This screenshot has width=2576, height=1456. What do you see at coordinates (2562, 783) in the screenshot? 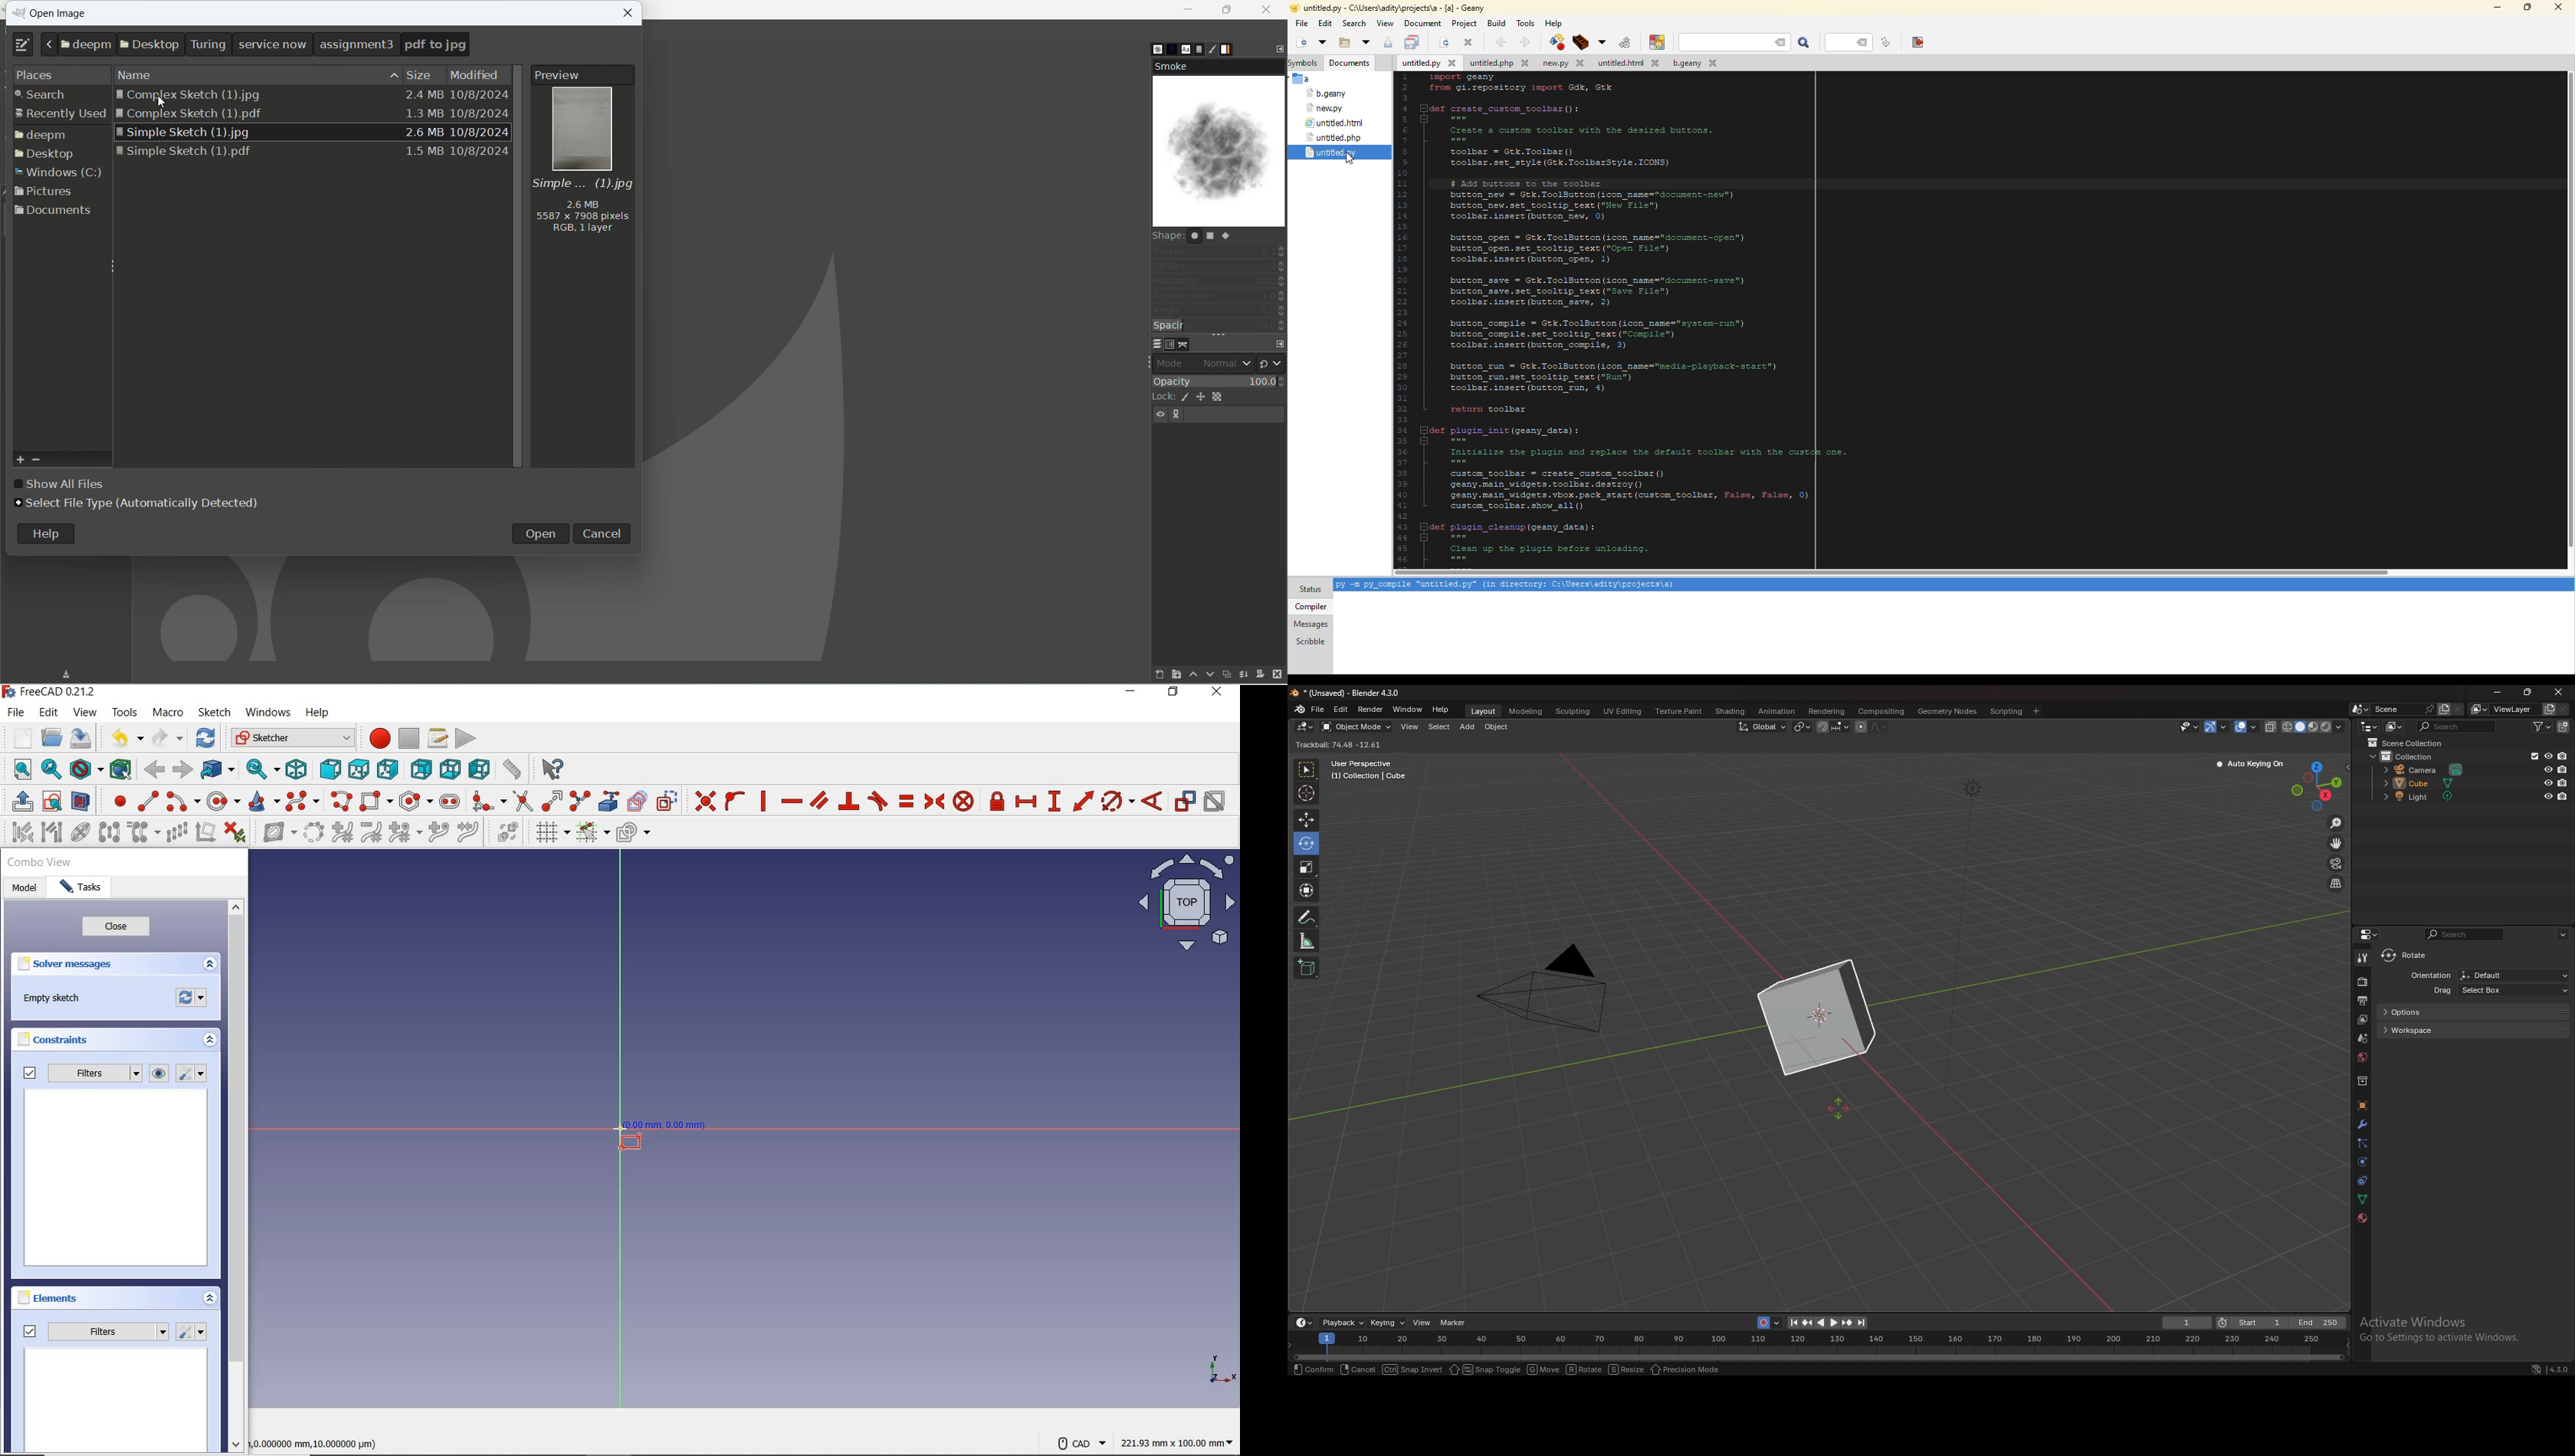
I see `disable in render` at bounding box center [2562, 783].